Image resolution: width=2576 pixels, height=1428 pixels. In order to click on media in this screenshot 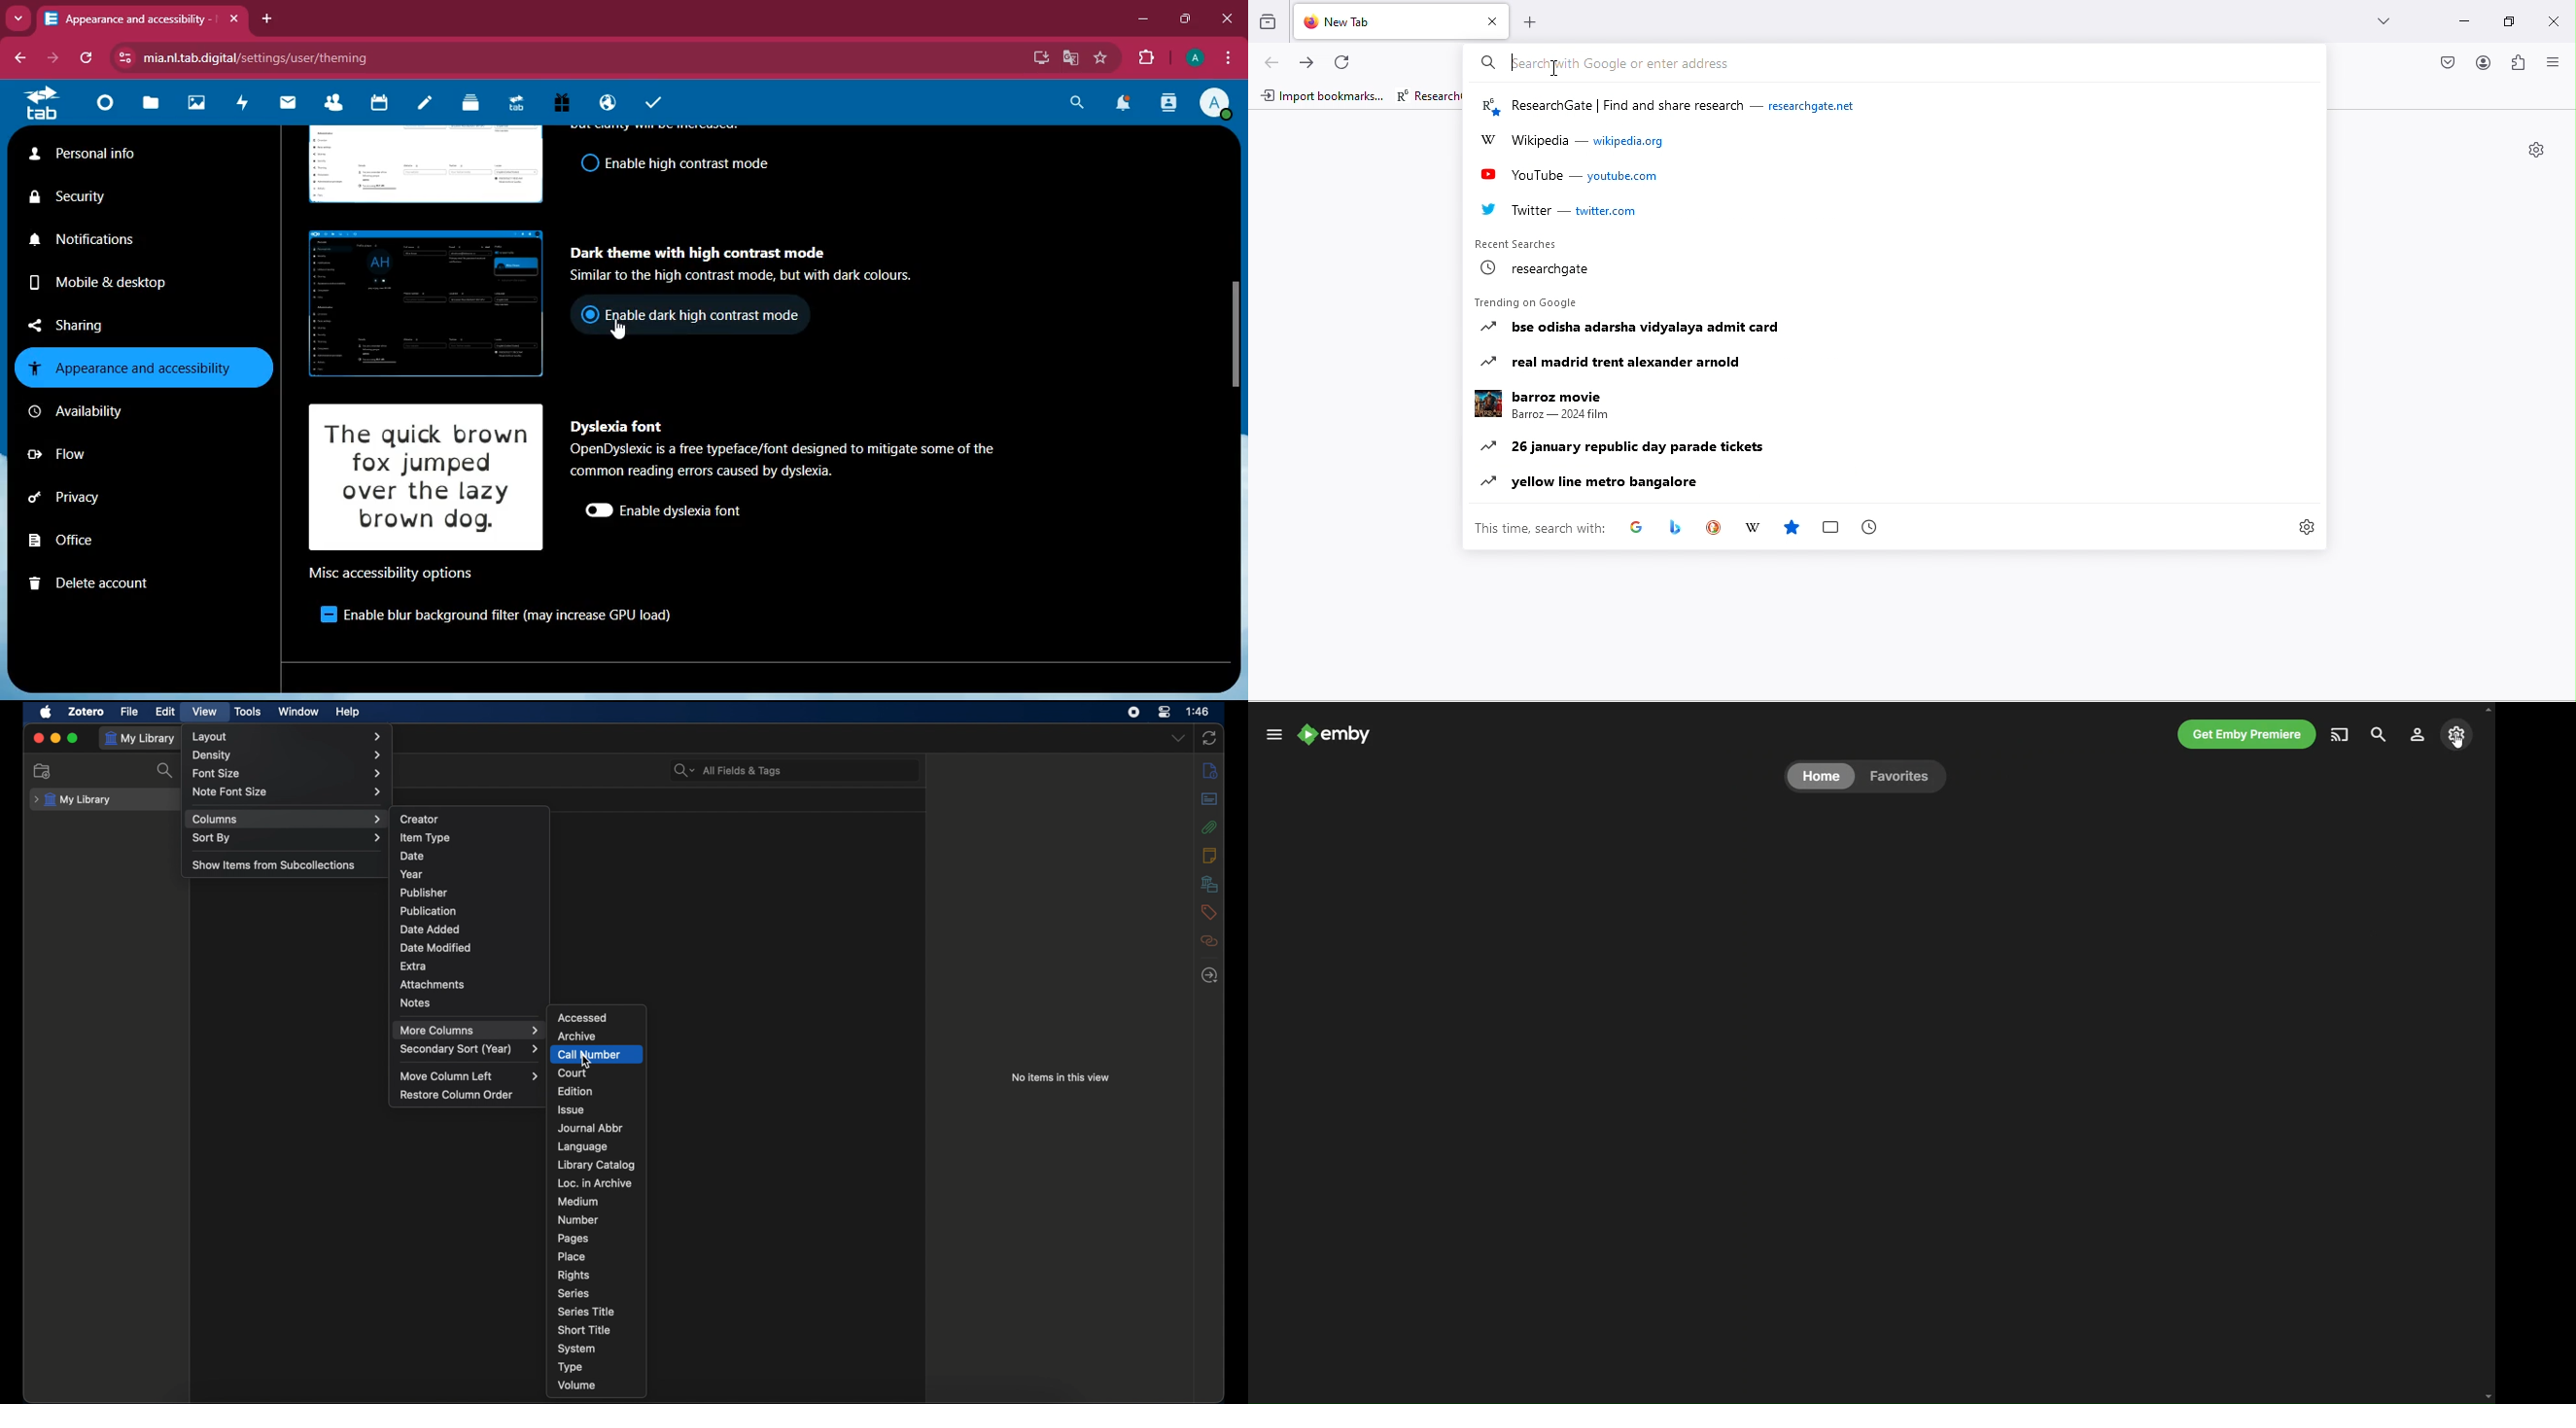, I will do `click(2340, 733)`.